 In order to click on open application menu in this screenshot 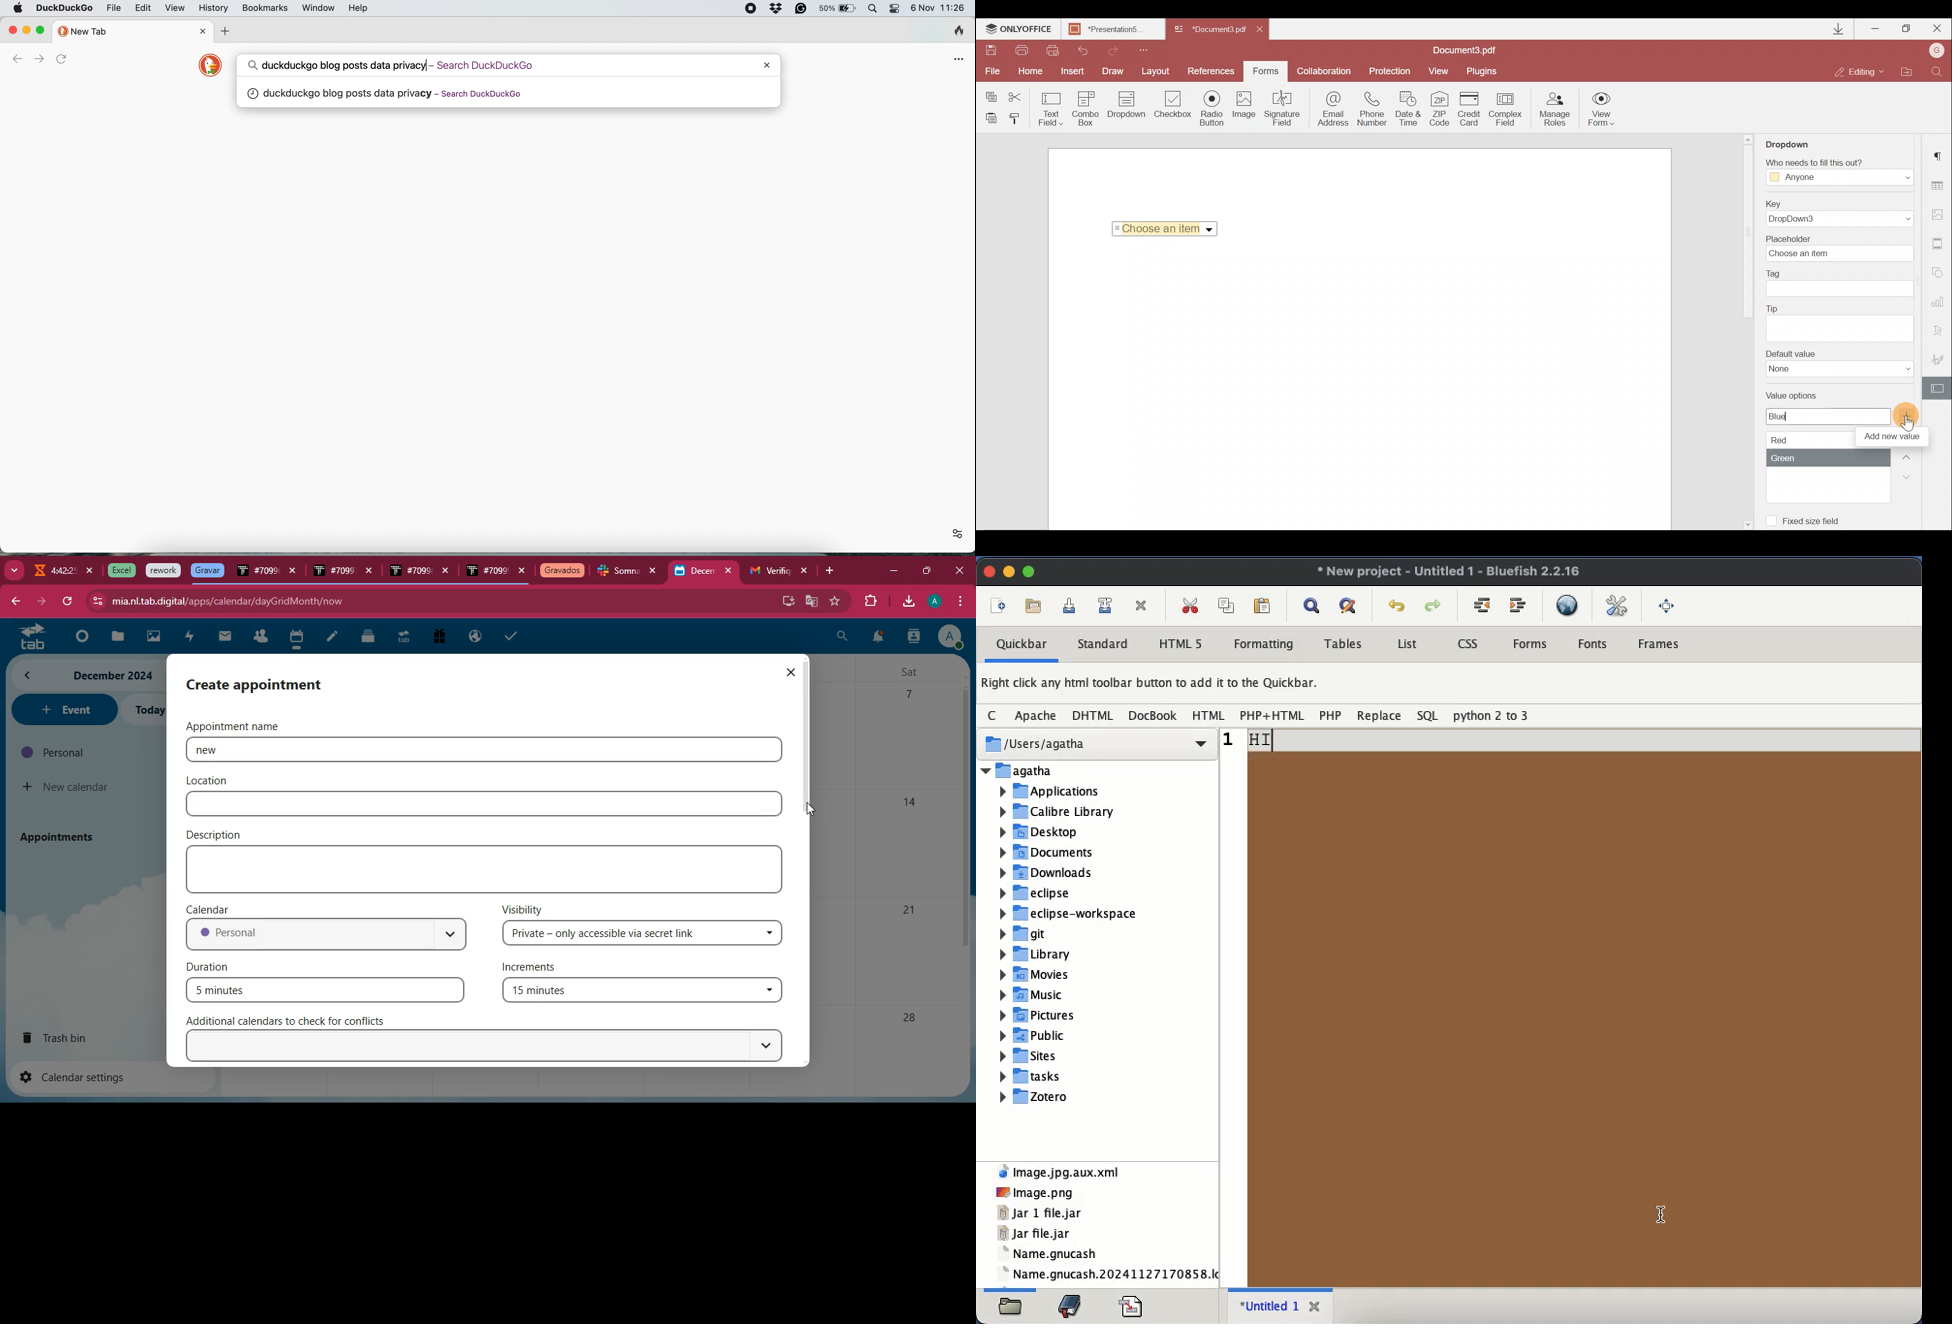, I will do `click(960, 59)`.